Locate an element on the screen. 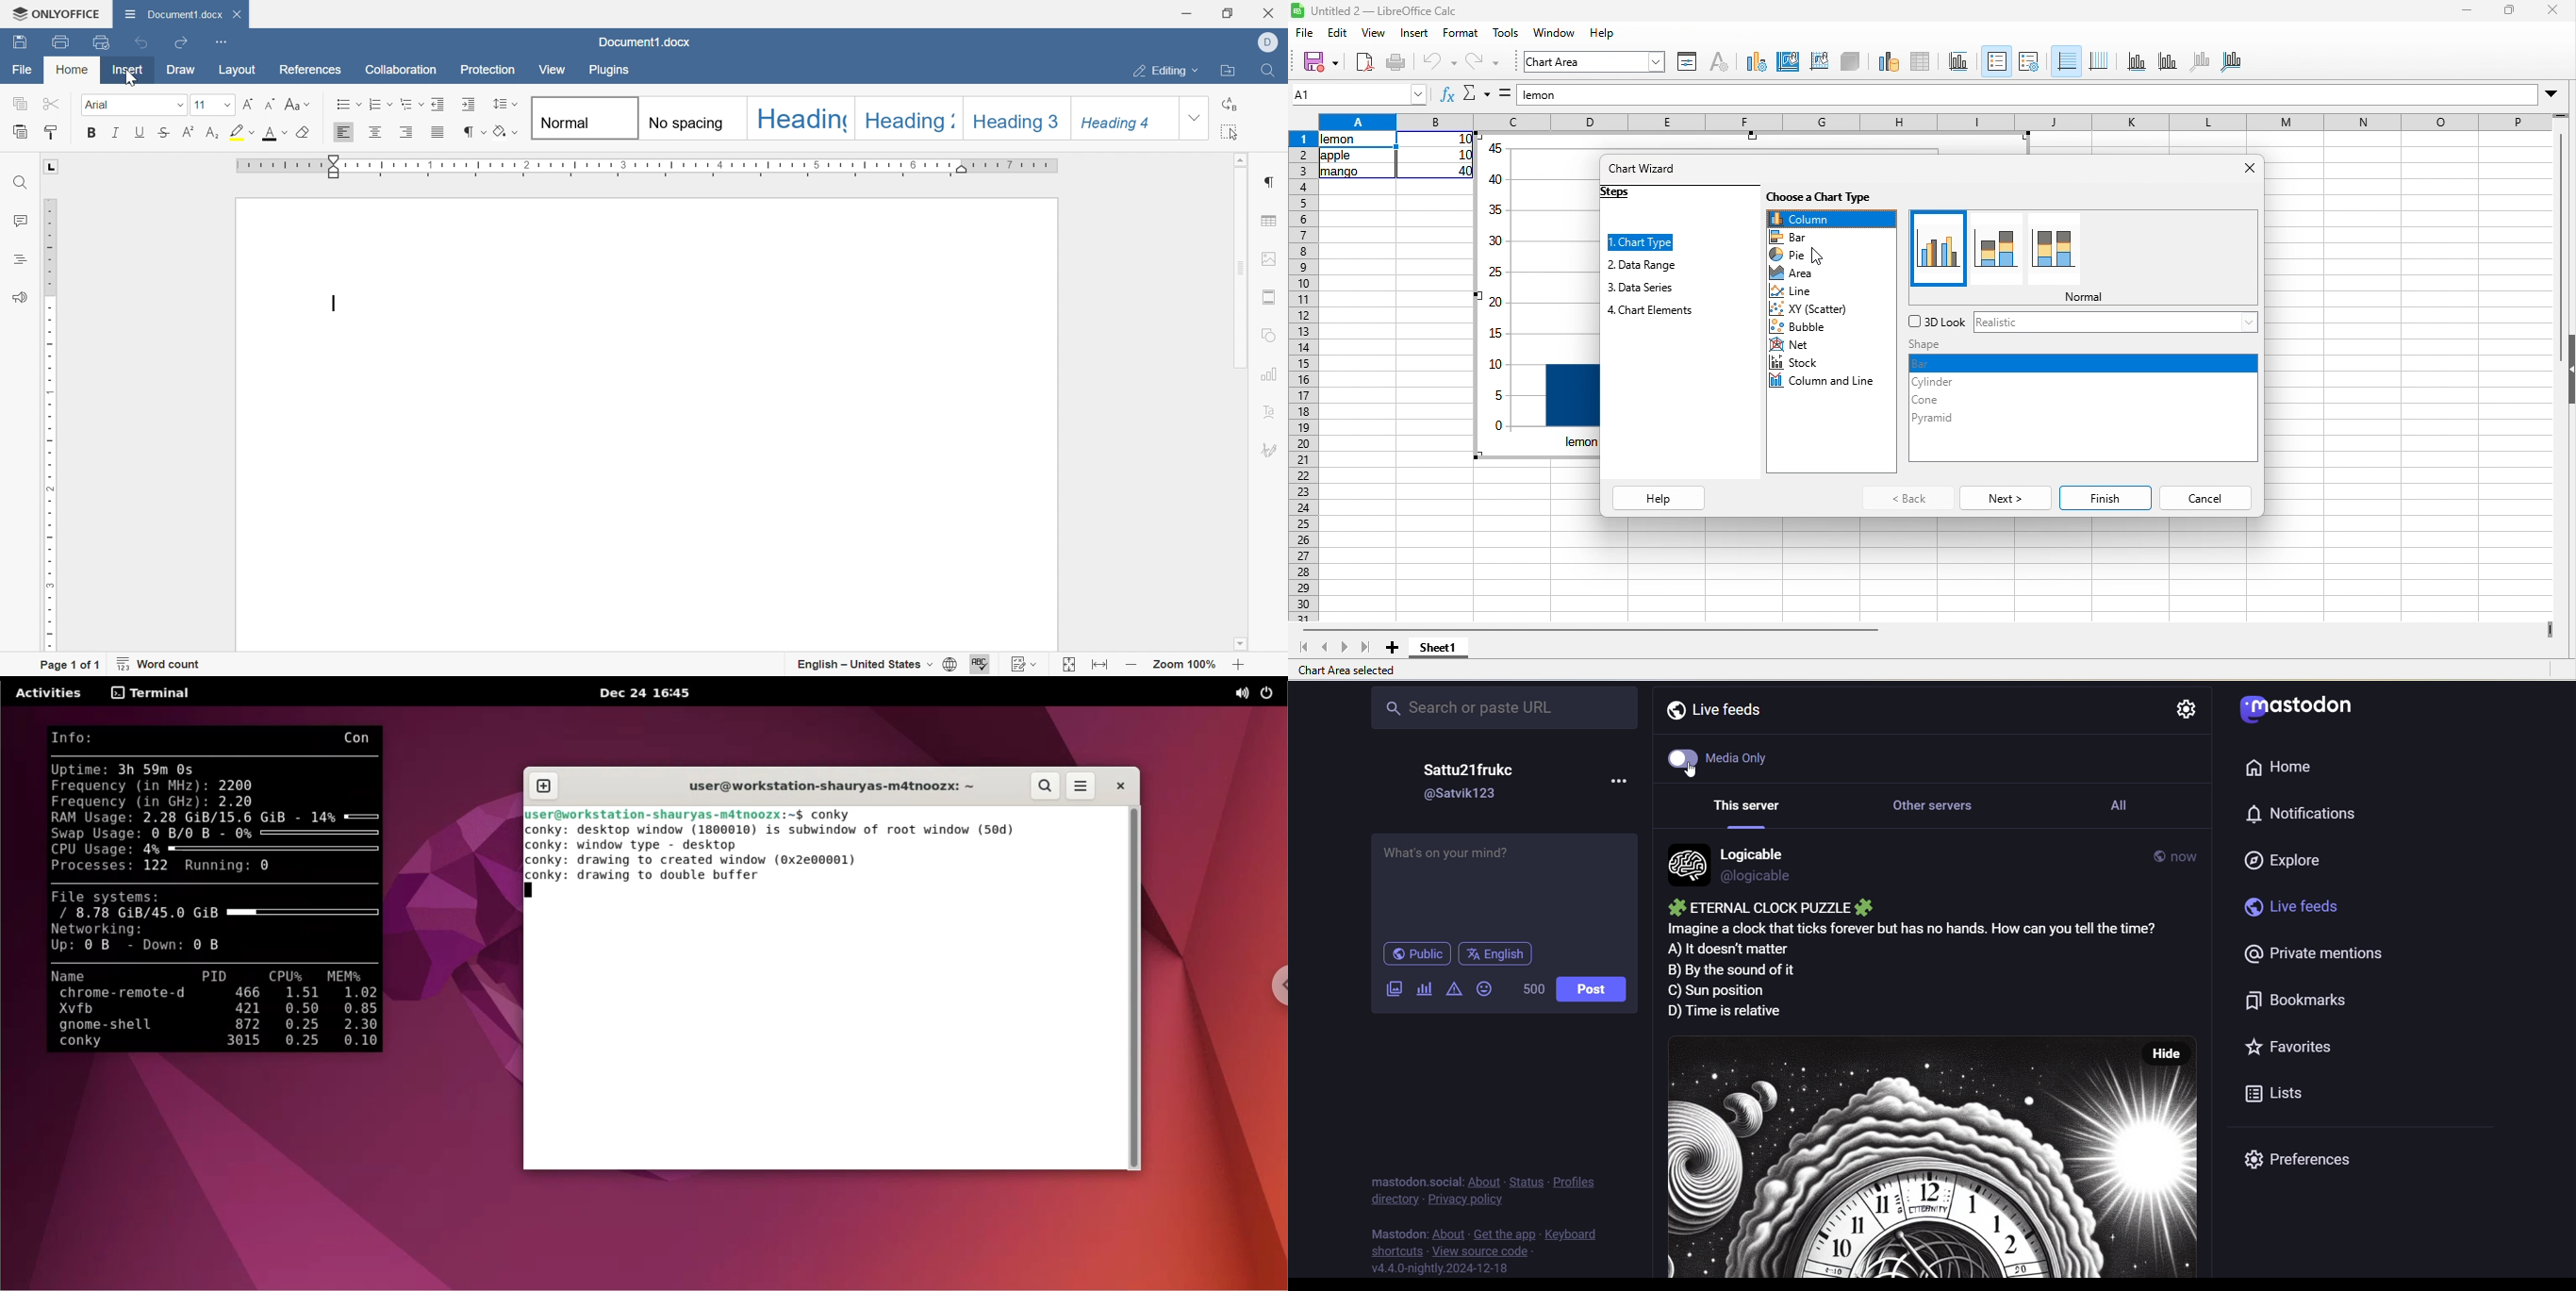 The image size is (2576, 1316). data range is located at coordinates (1884, 60).